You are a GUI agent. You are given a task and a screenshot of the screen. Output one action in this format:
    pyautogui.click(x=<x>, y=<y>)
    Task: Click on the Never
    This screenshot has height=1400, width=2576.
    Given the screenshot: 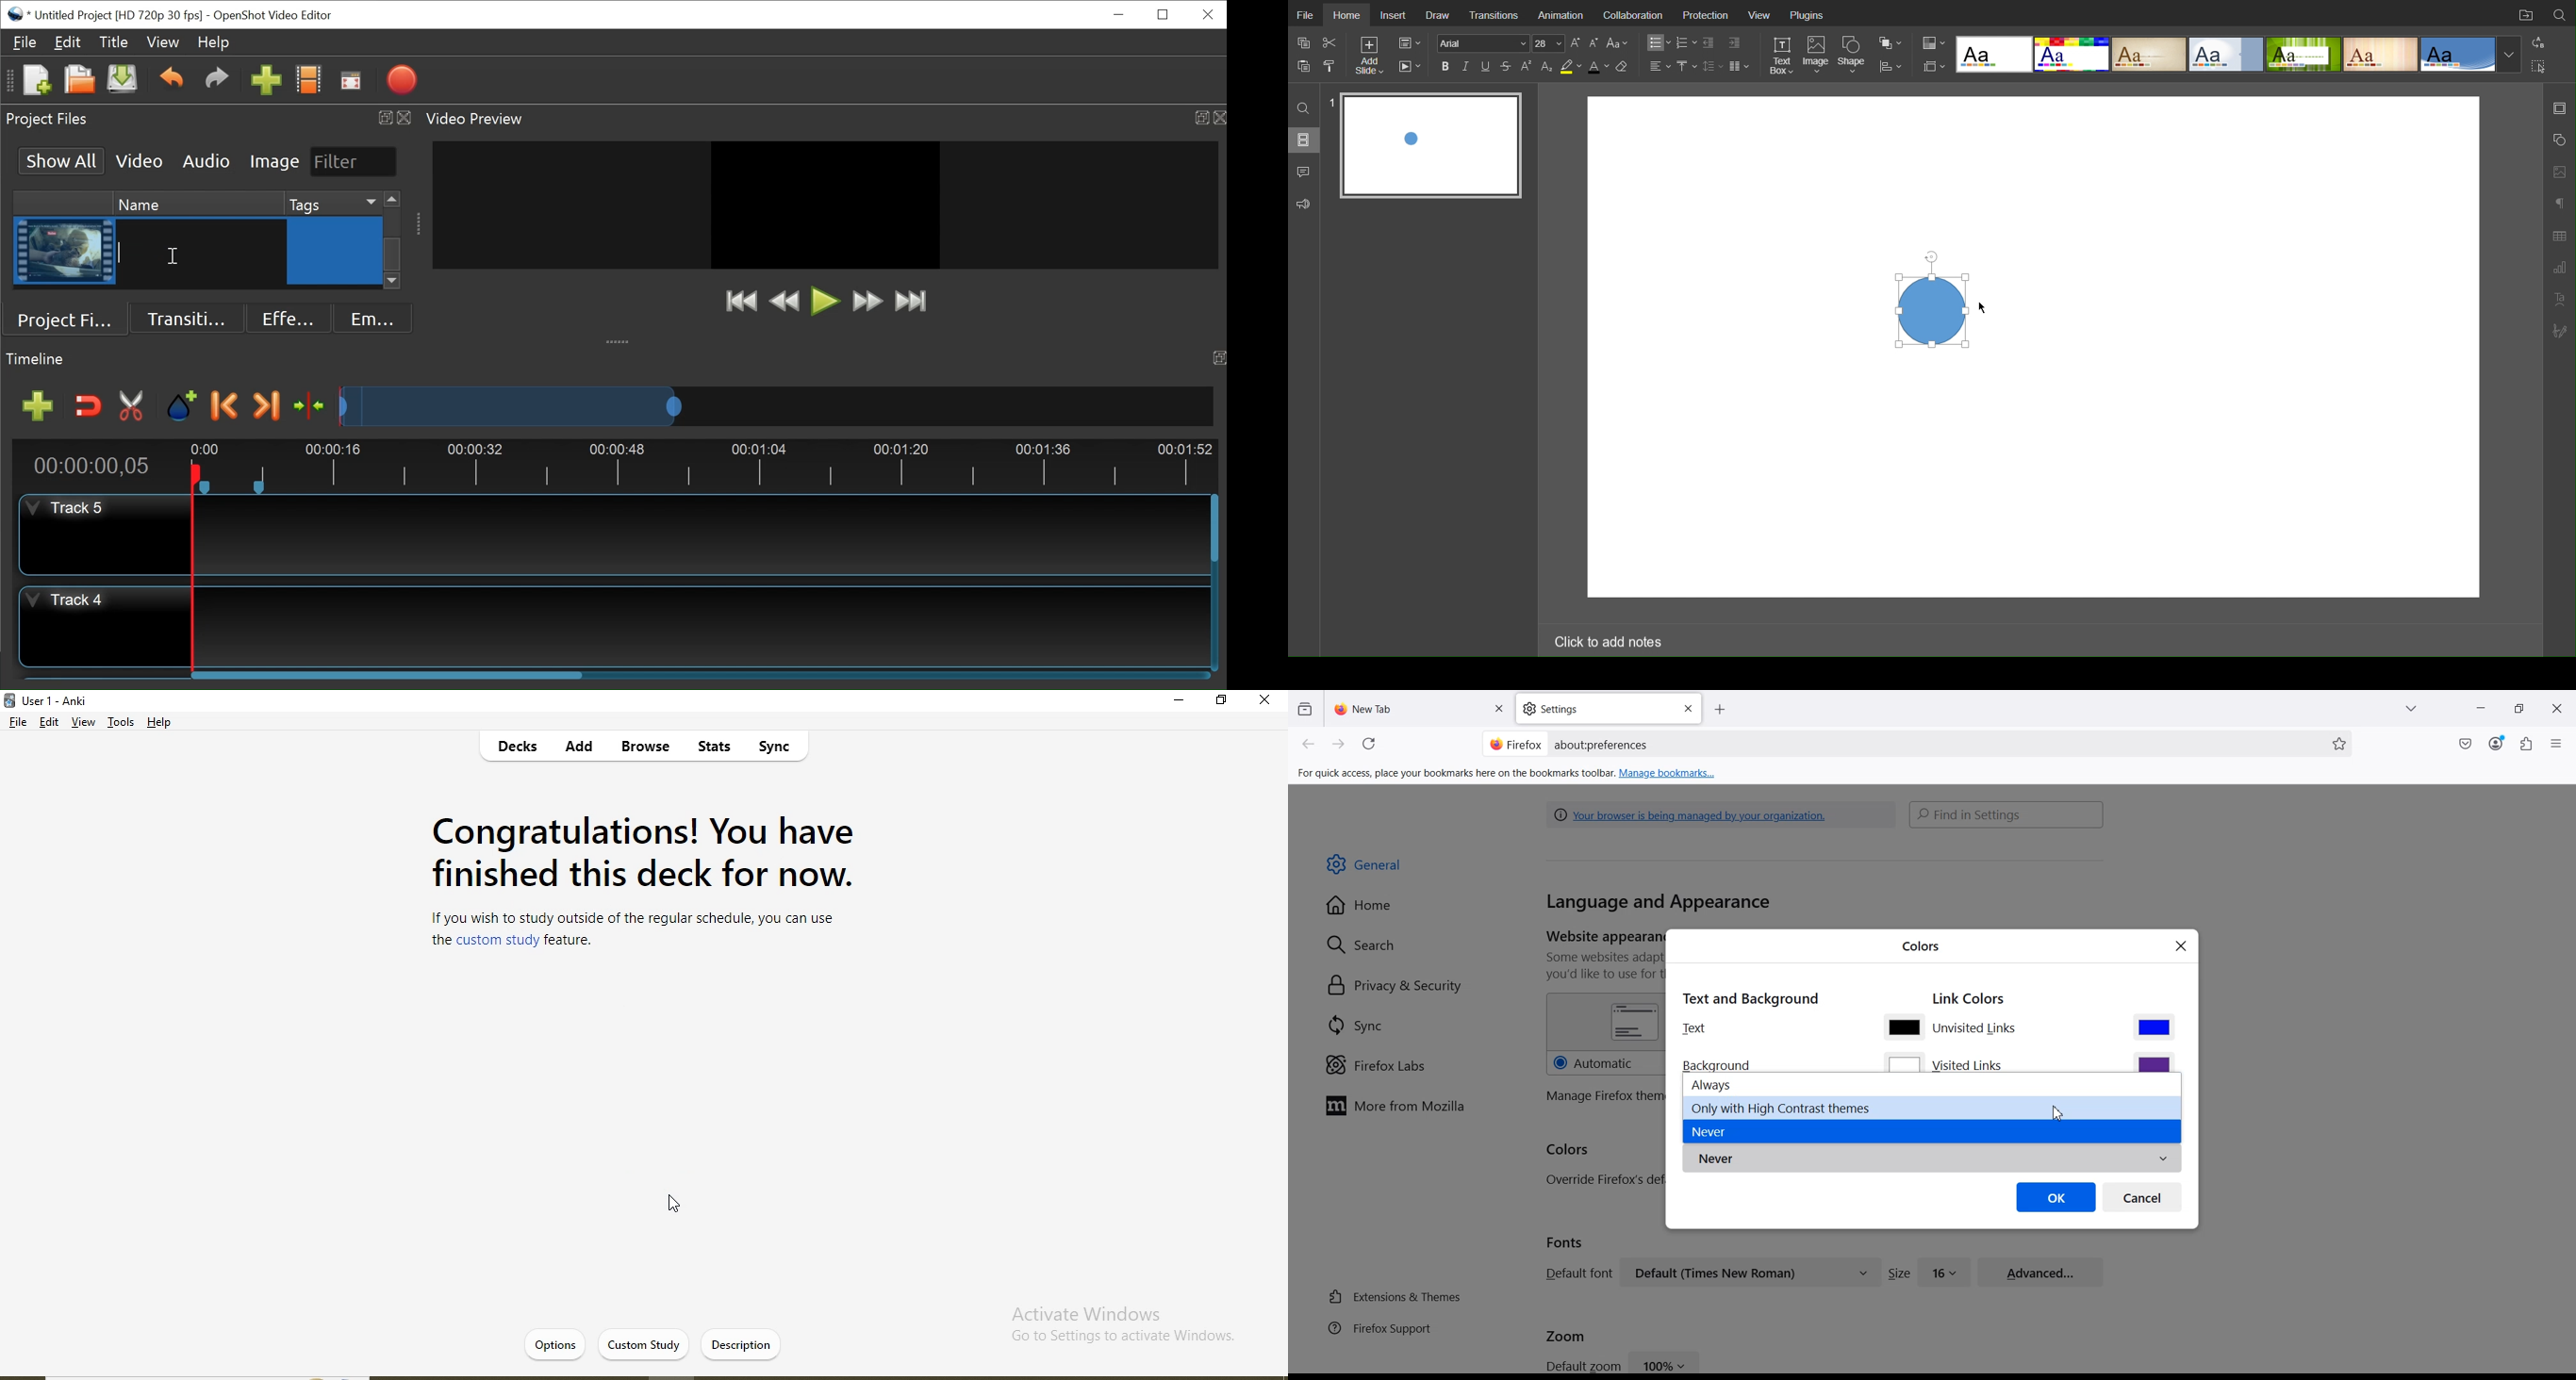 What is the action you would take?
    pyautogui.click(x=1931, y=1132)
    